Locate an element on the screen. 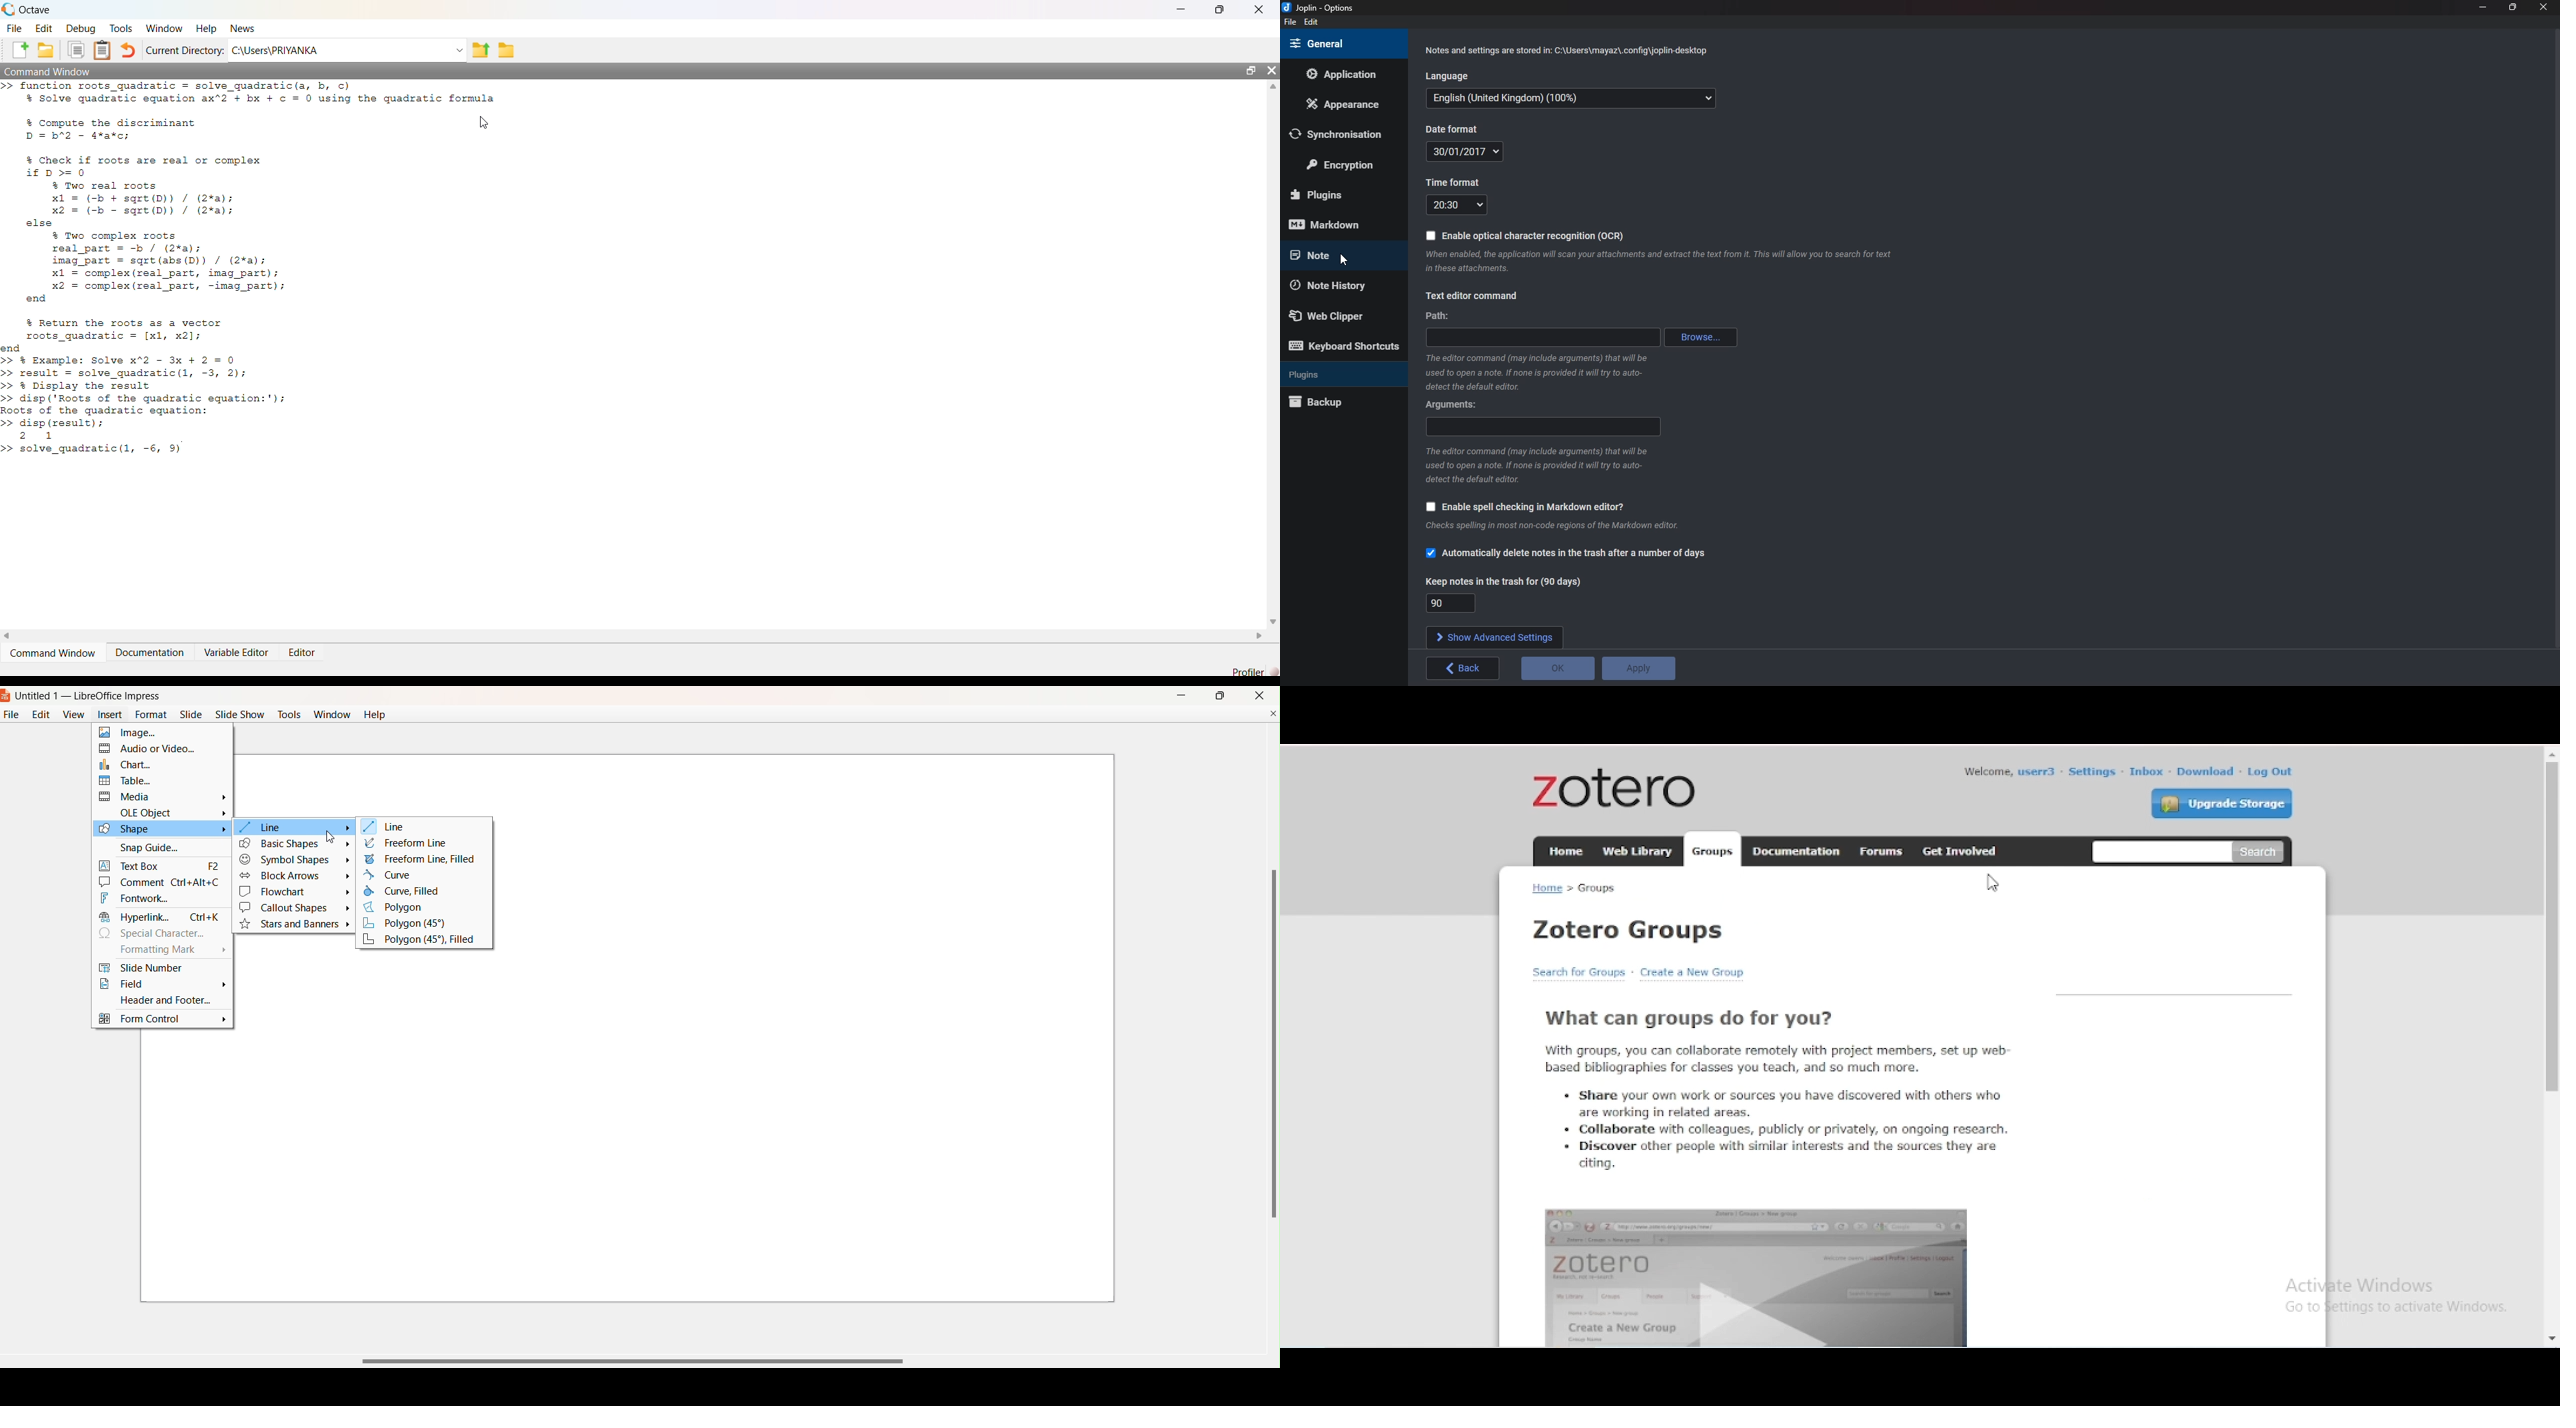  path is located at coordinates (1543, 339).